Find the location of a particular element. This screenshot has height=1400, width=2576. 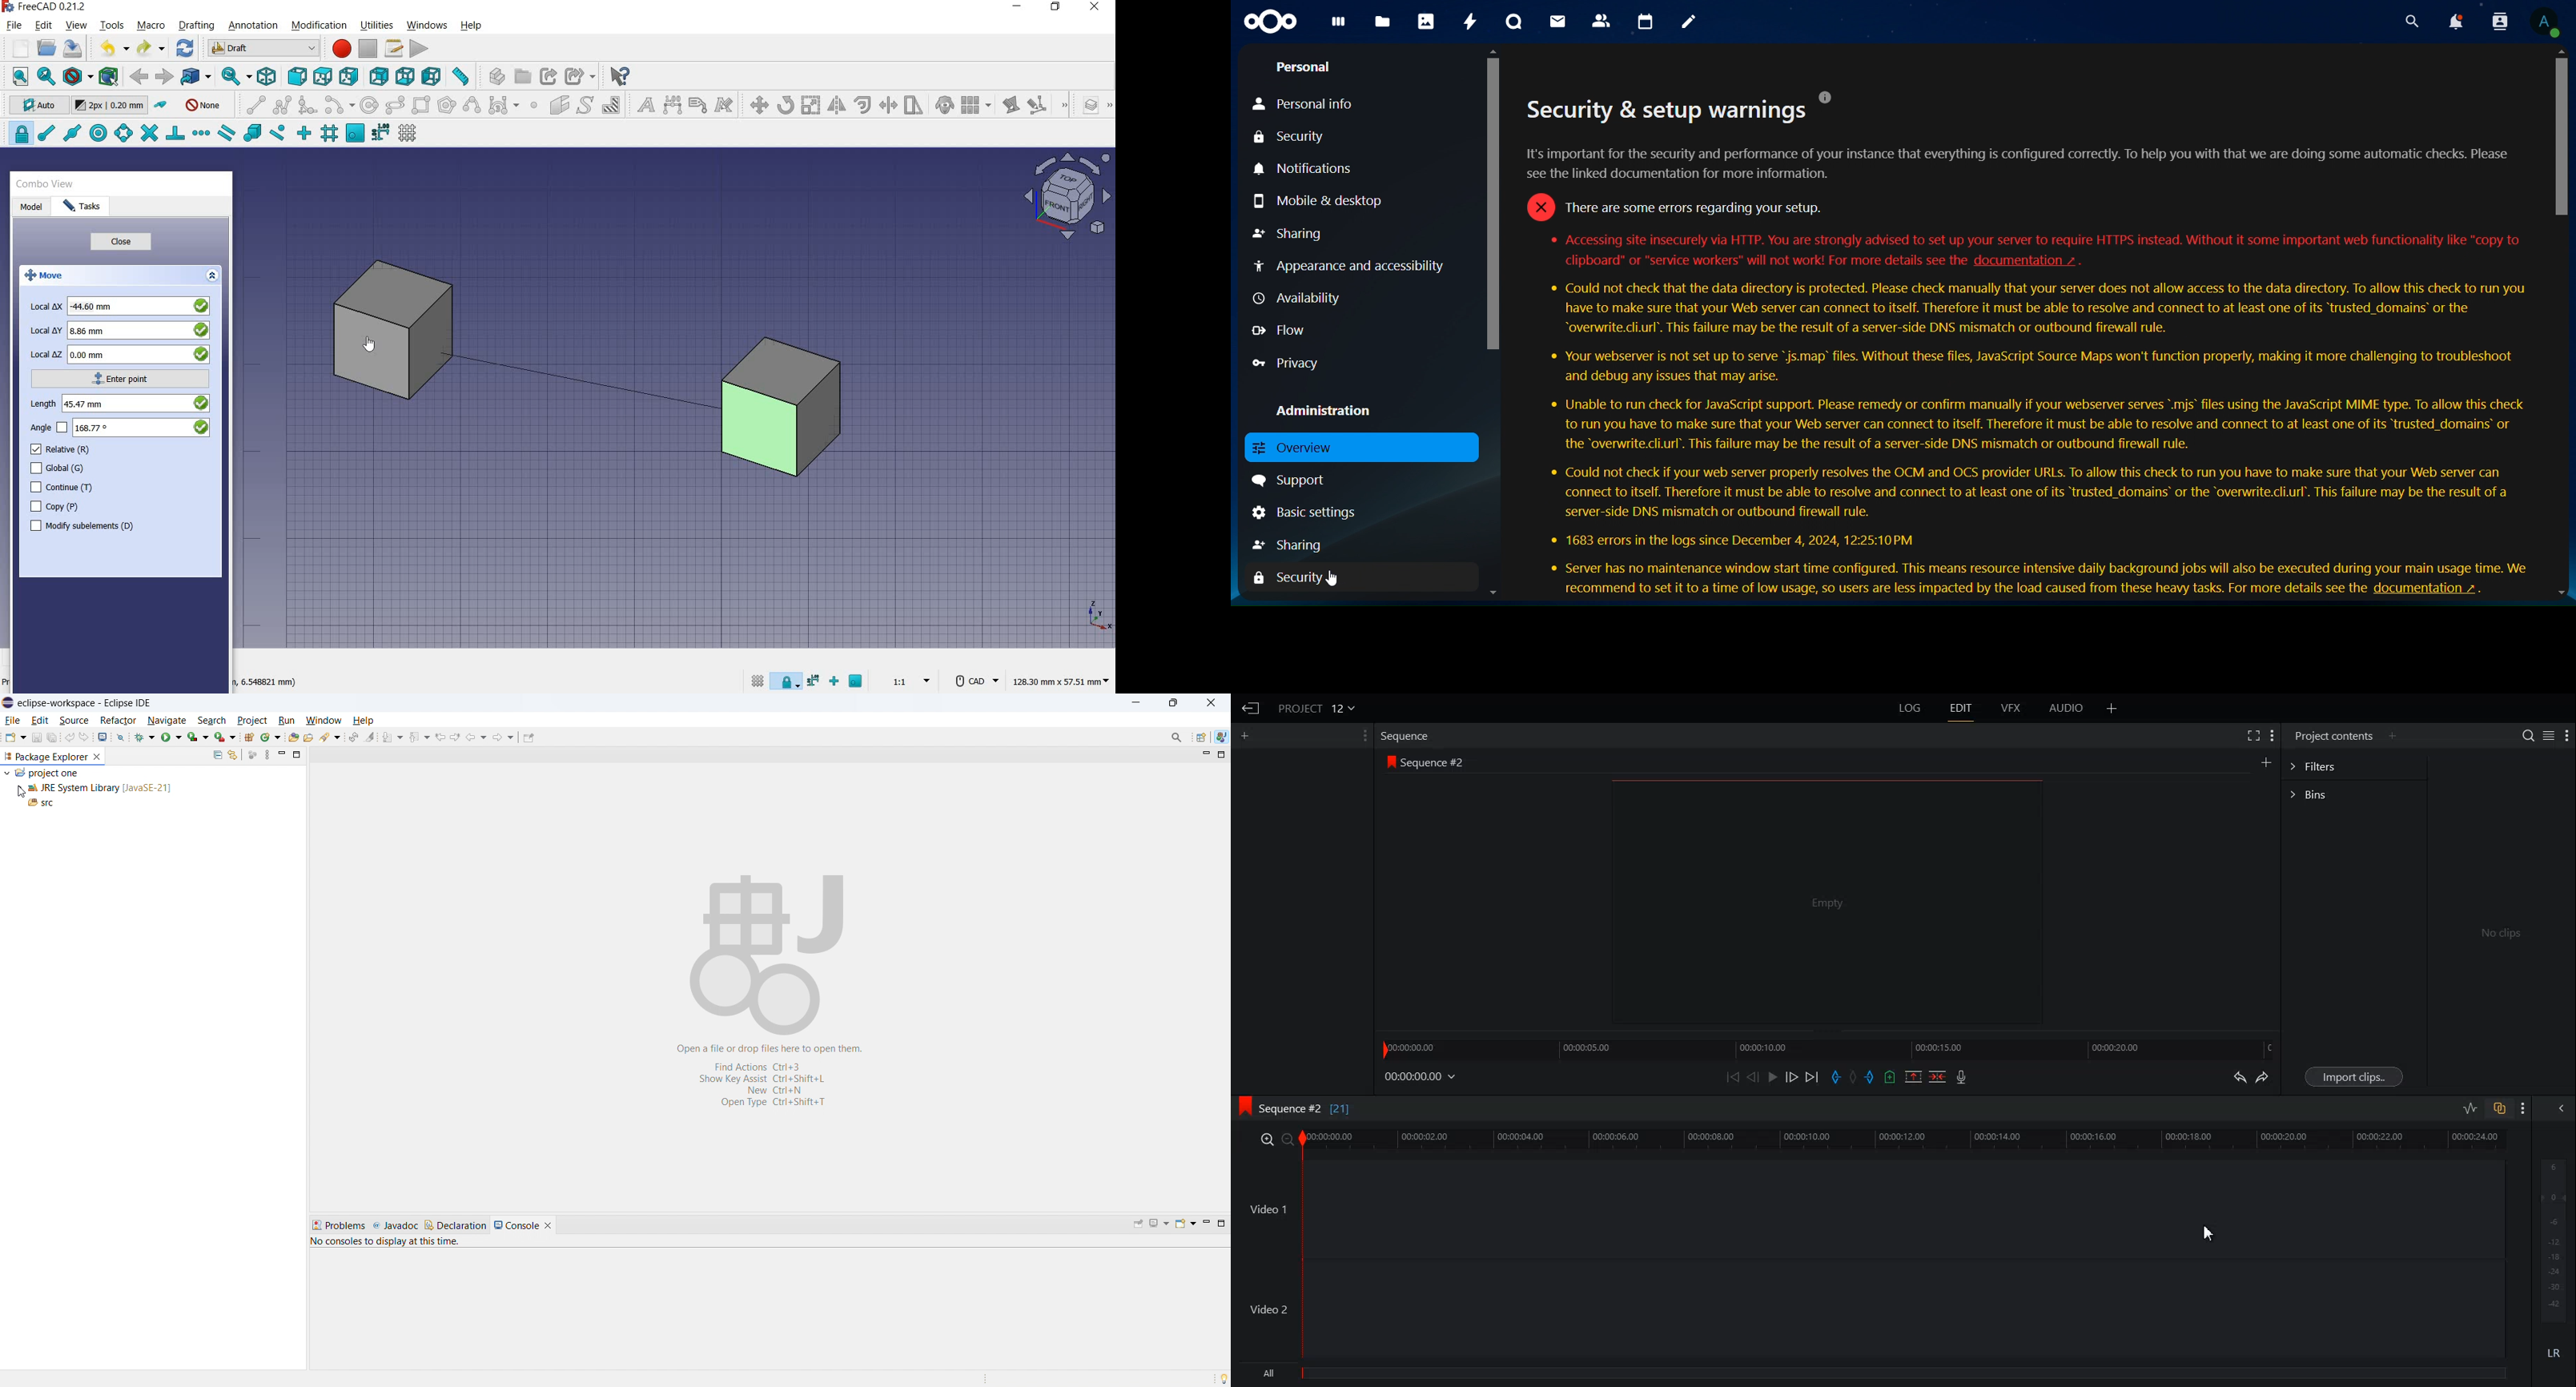

Delete is located at coordinates (1938, 1076).